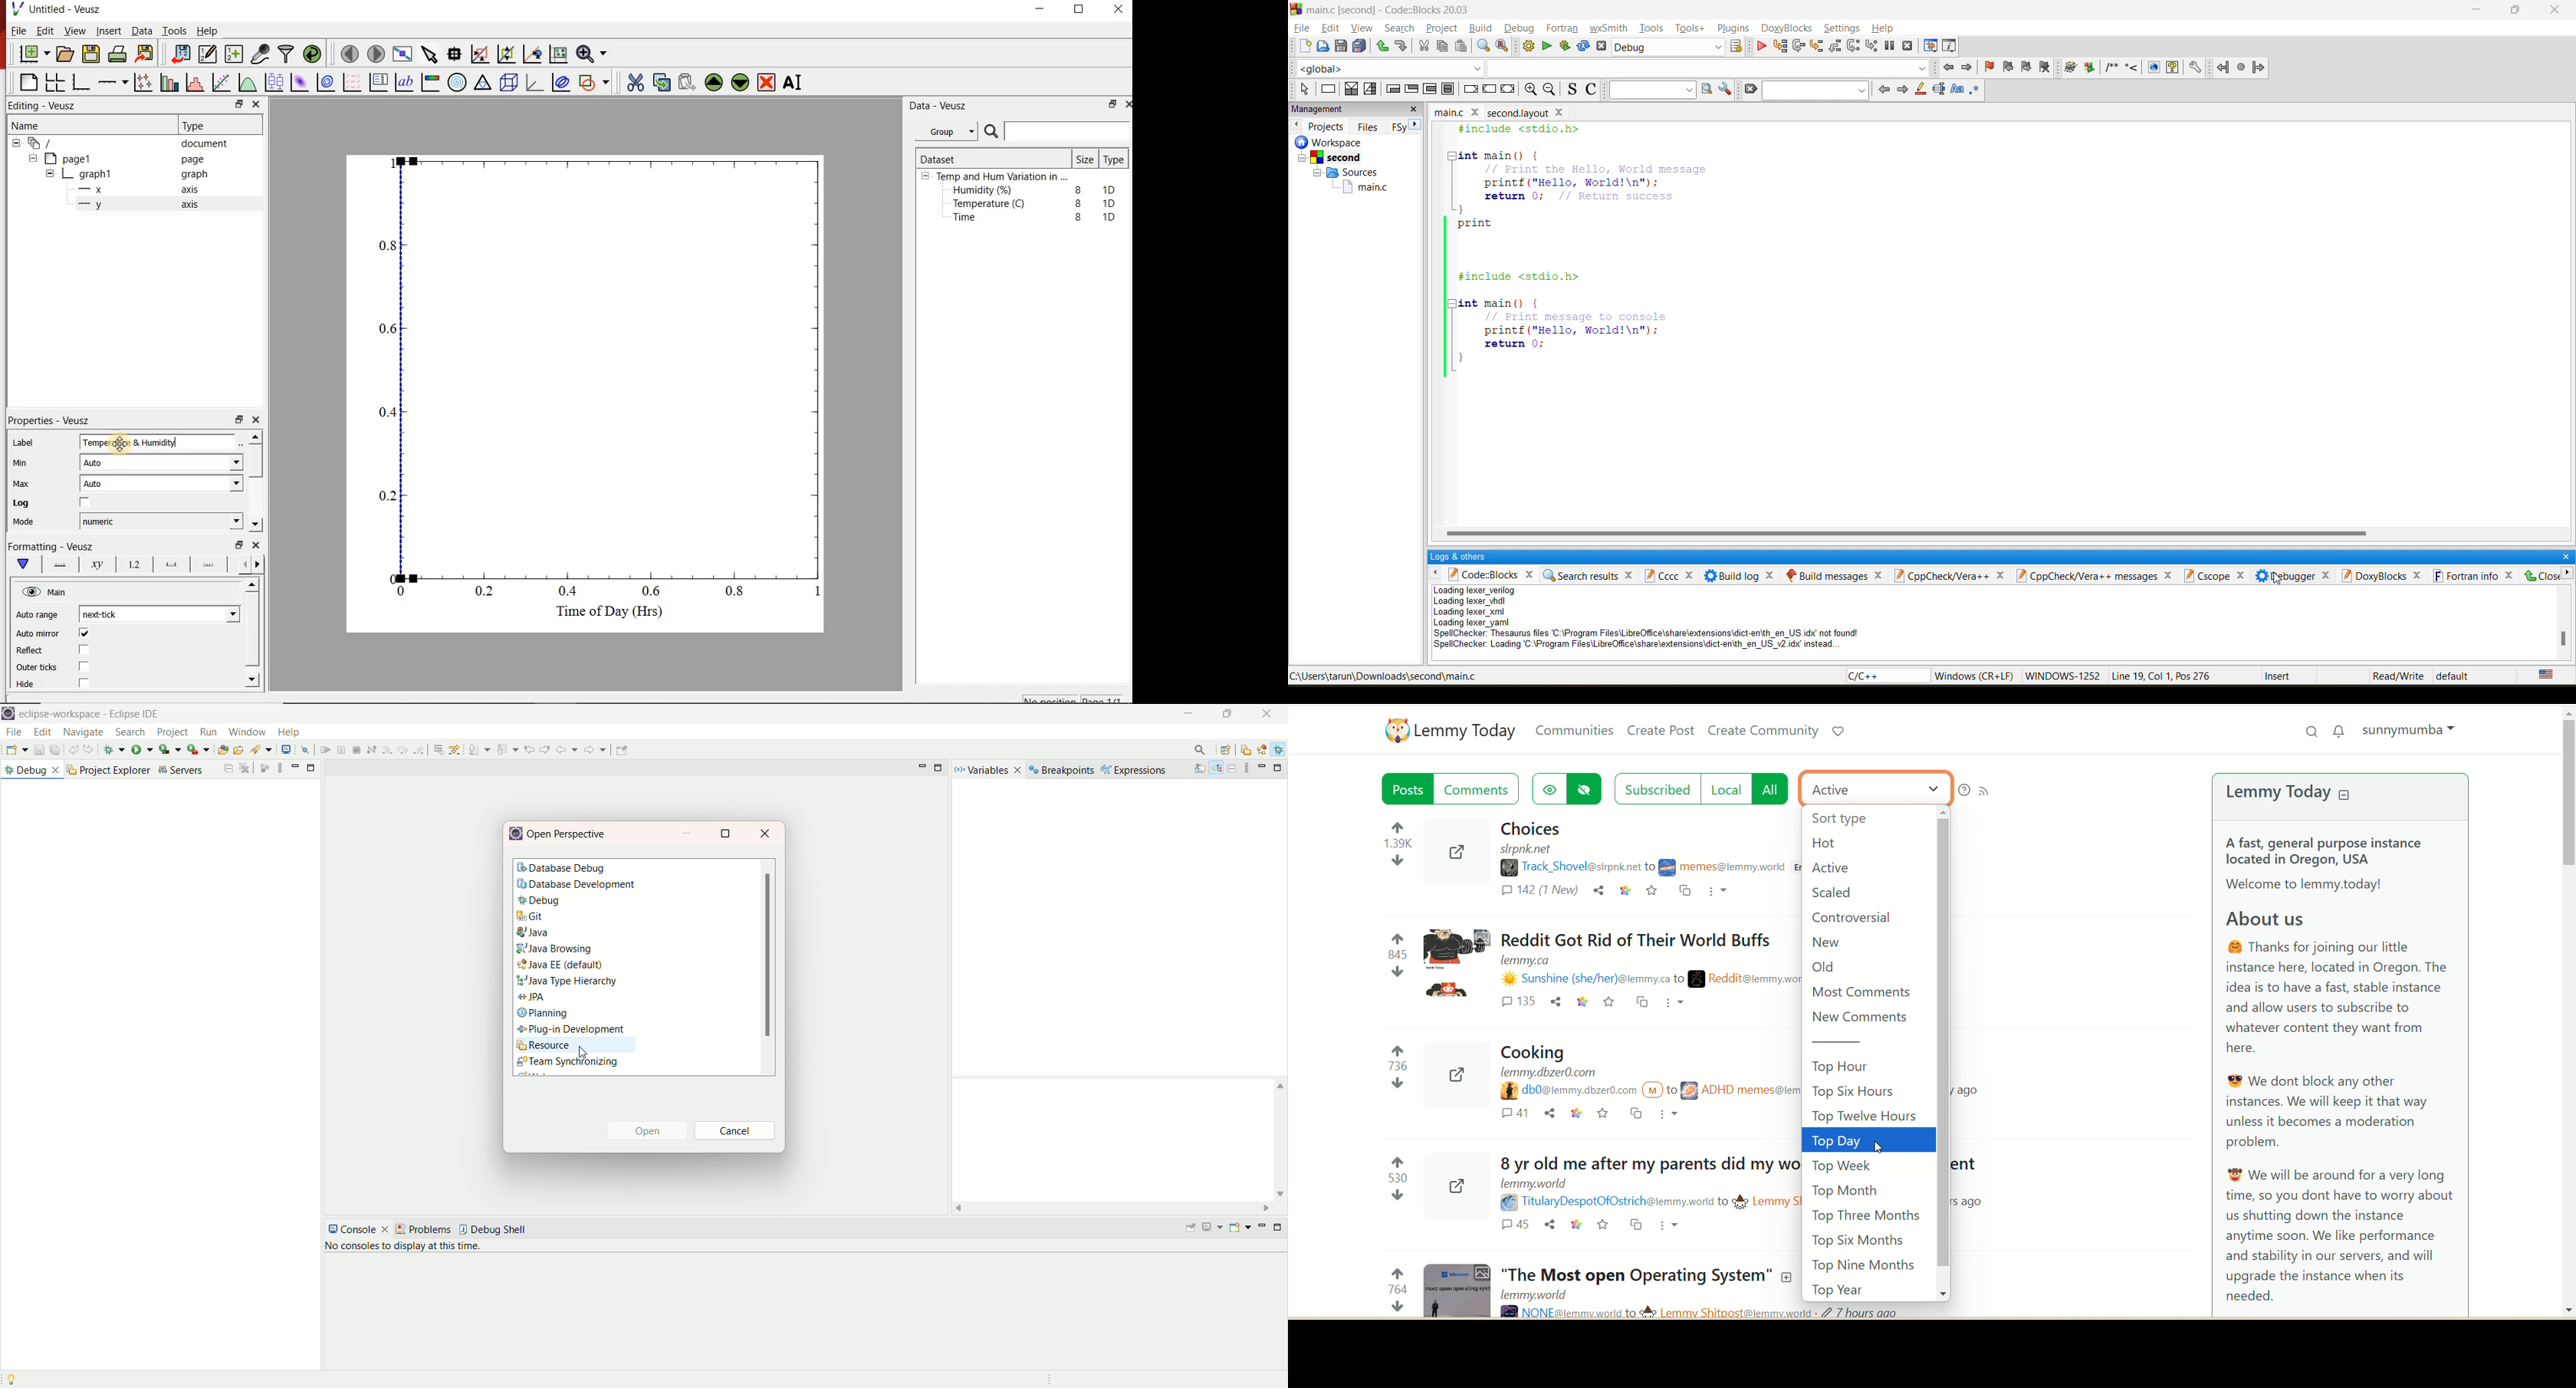 The width and height of the screenshot is (2576, 1400). What do you see at coordinates (1887, 30) in the screenshot?
I see `help` at bounding box center [1887, 30].